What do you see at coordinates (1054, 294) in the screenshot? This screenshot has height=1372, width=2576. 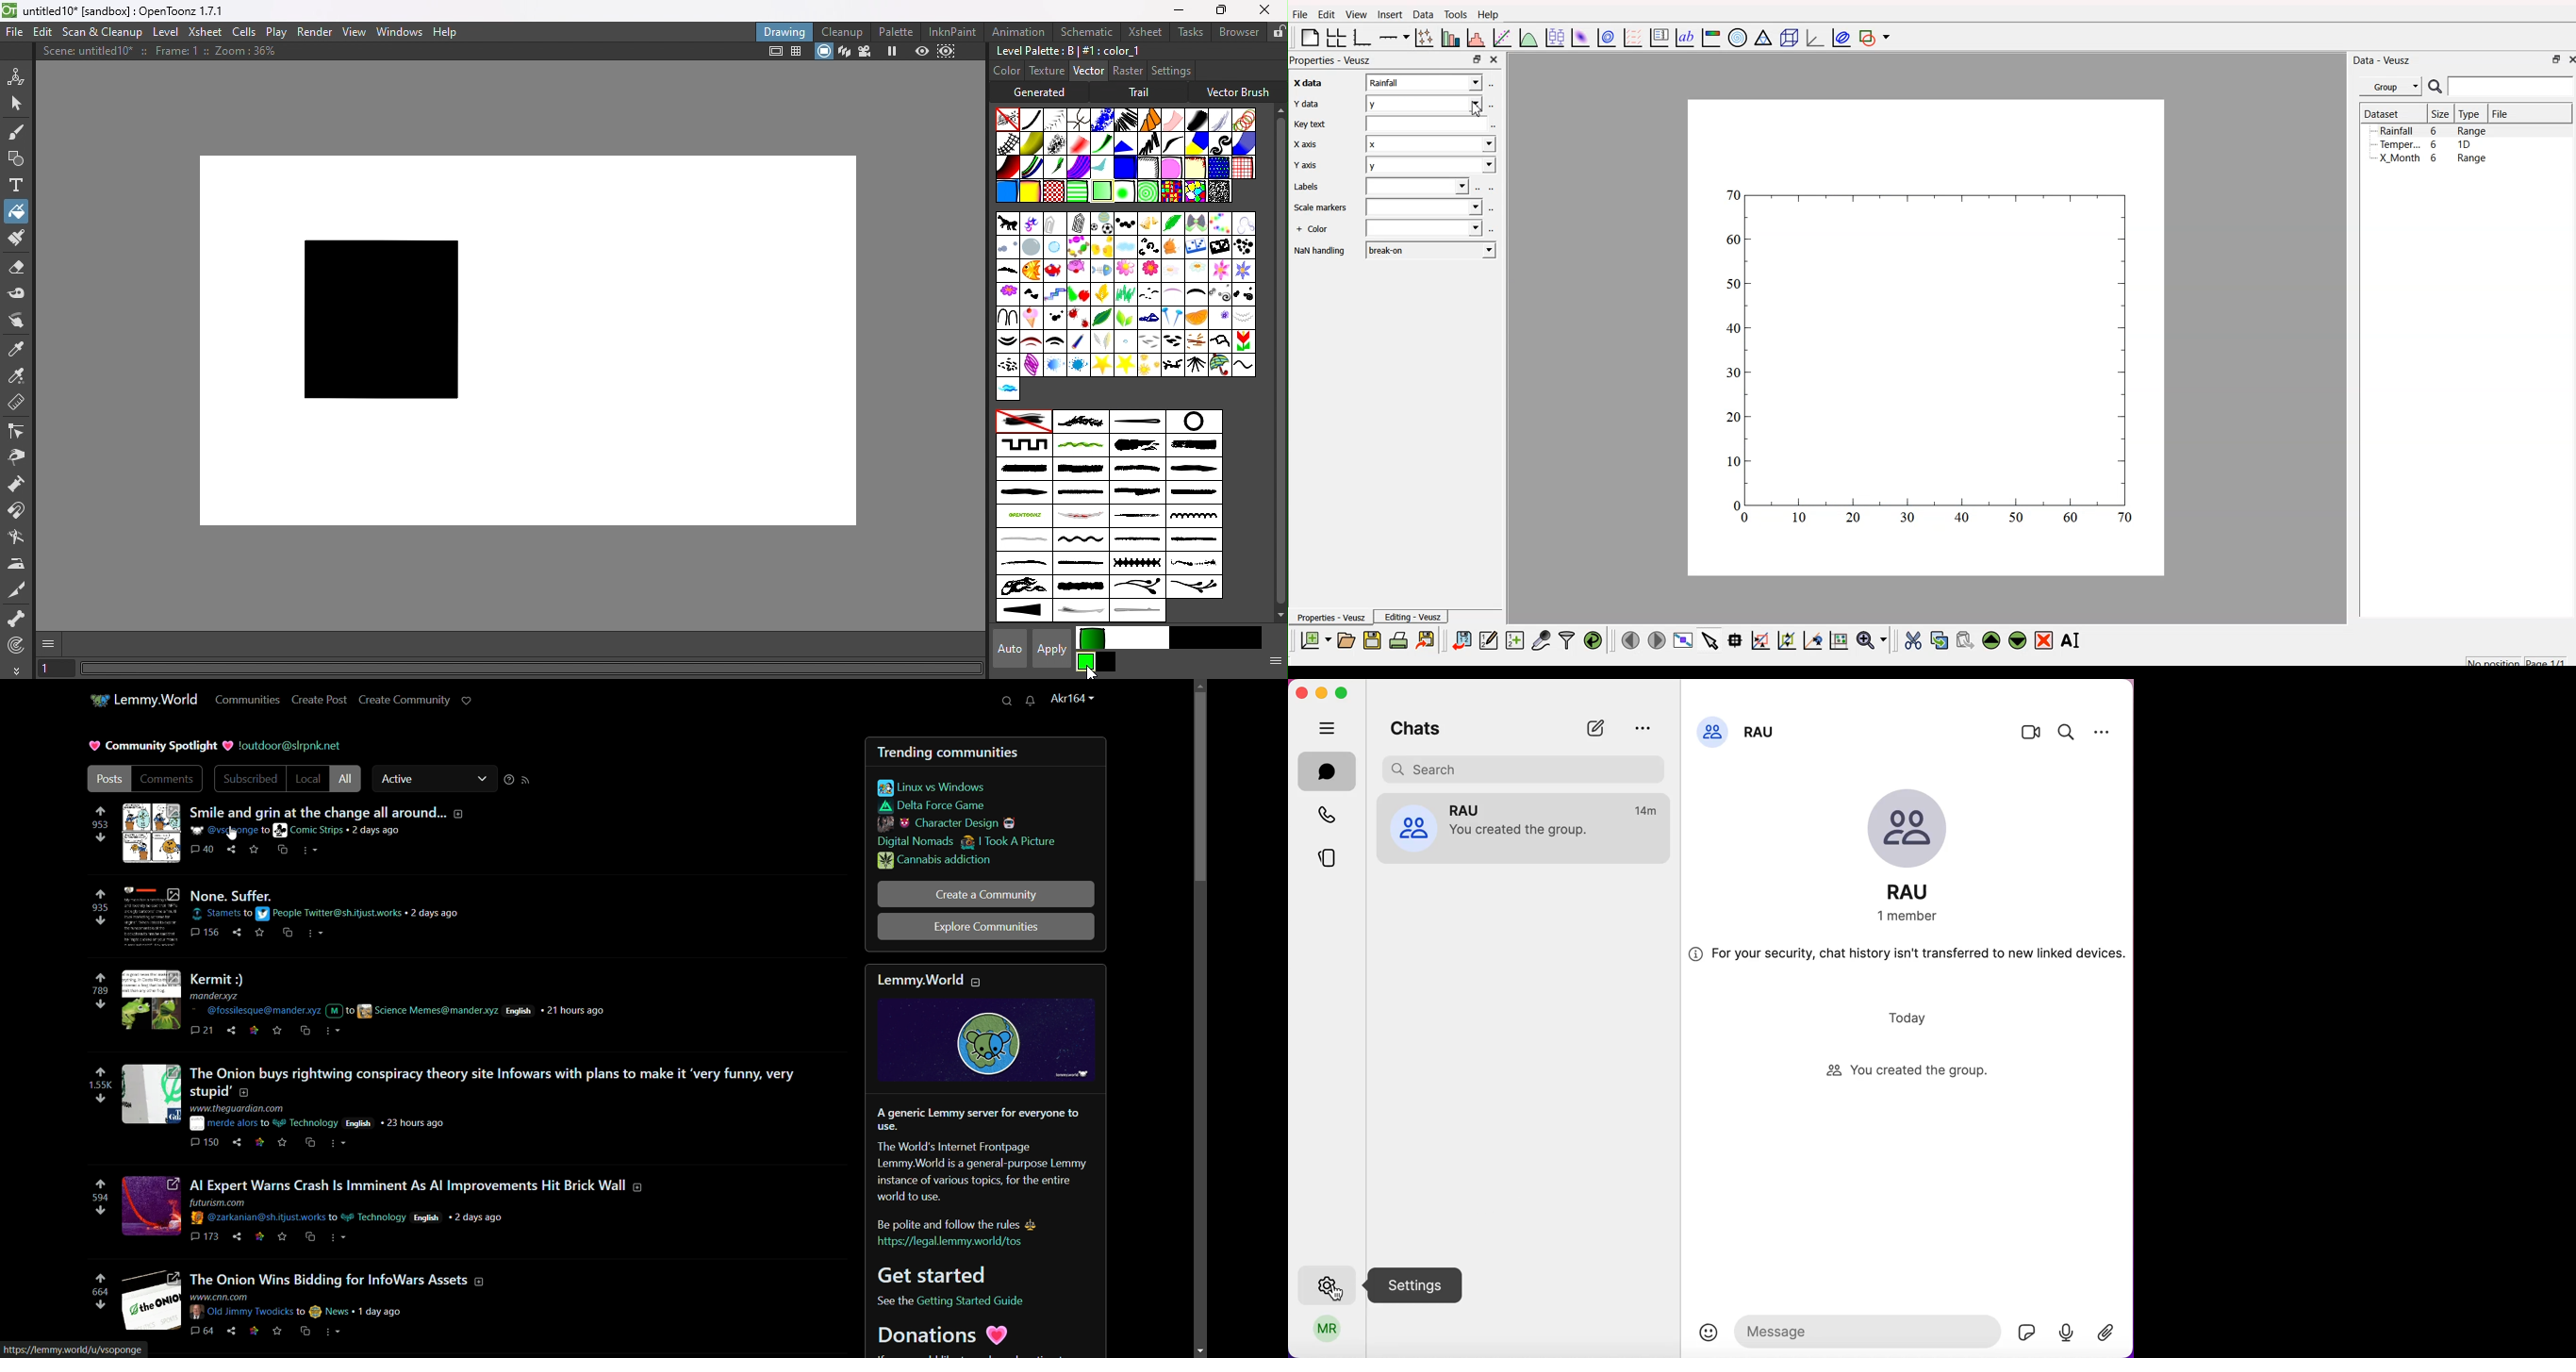 I see `frame` at bounding box center [1054, 294].